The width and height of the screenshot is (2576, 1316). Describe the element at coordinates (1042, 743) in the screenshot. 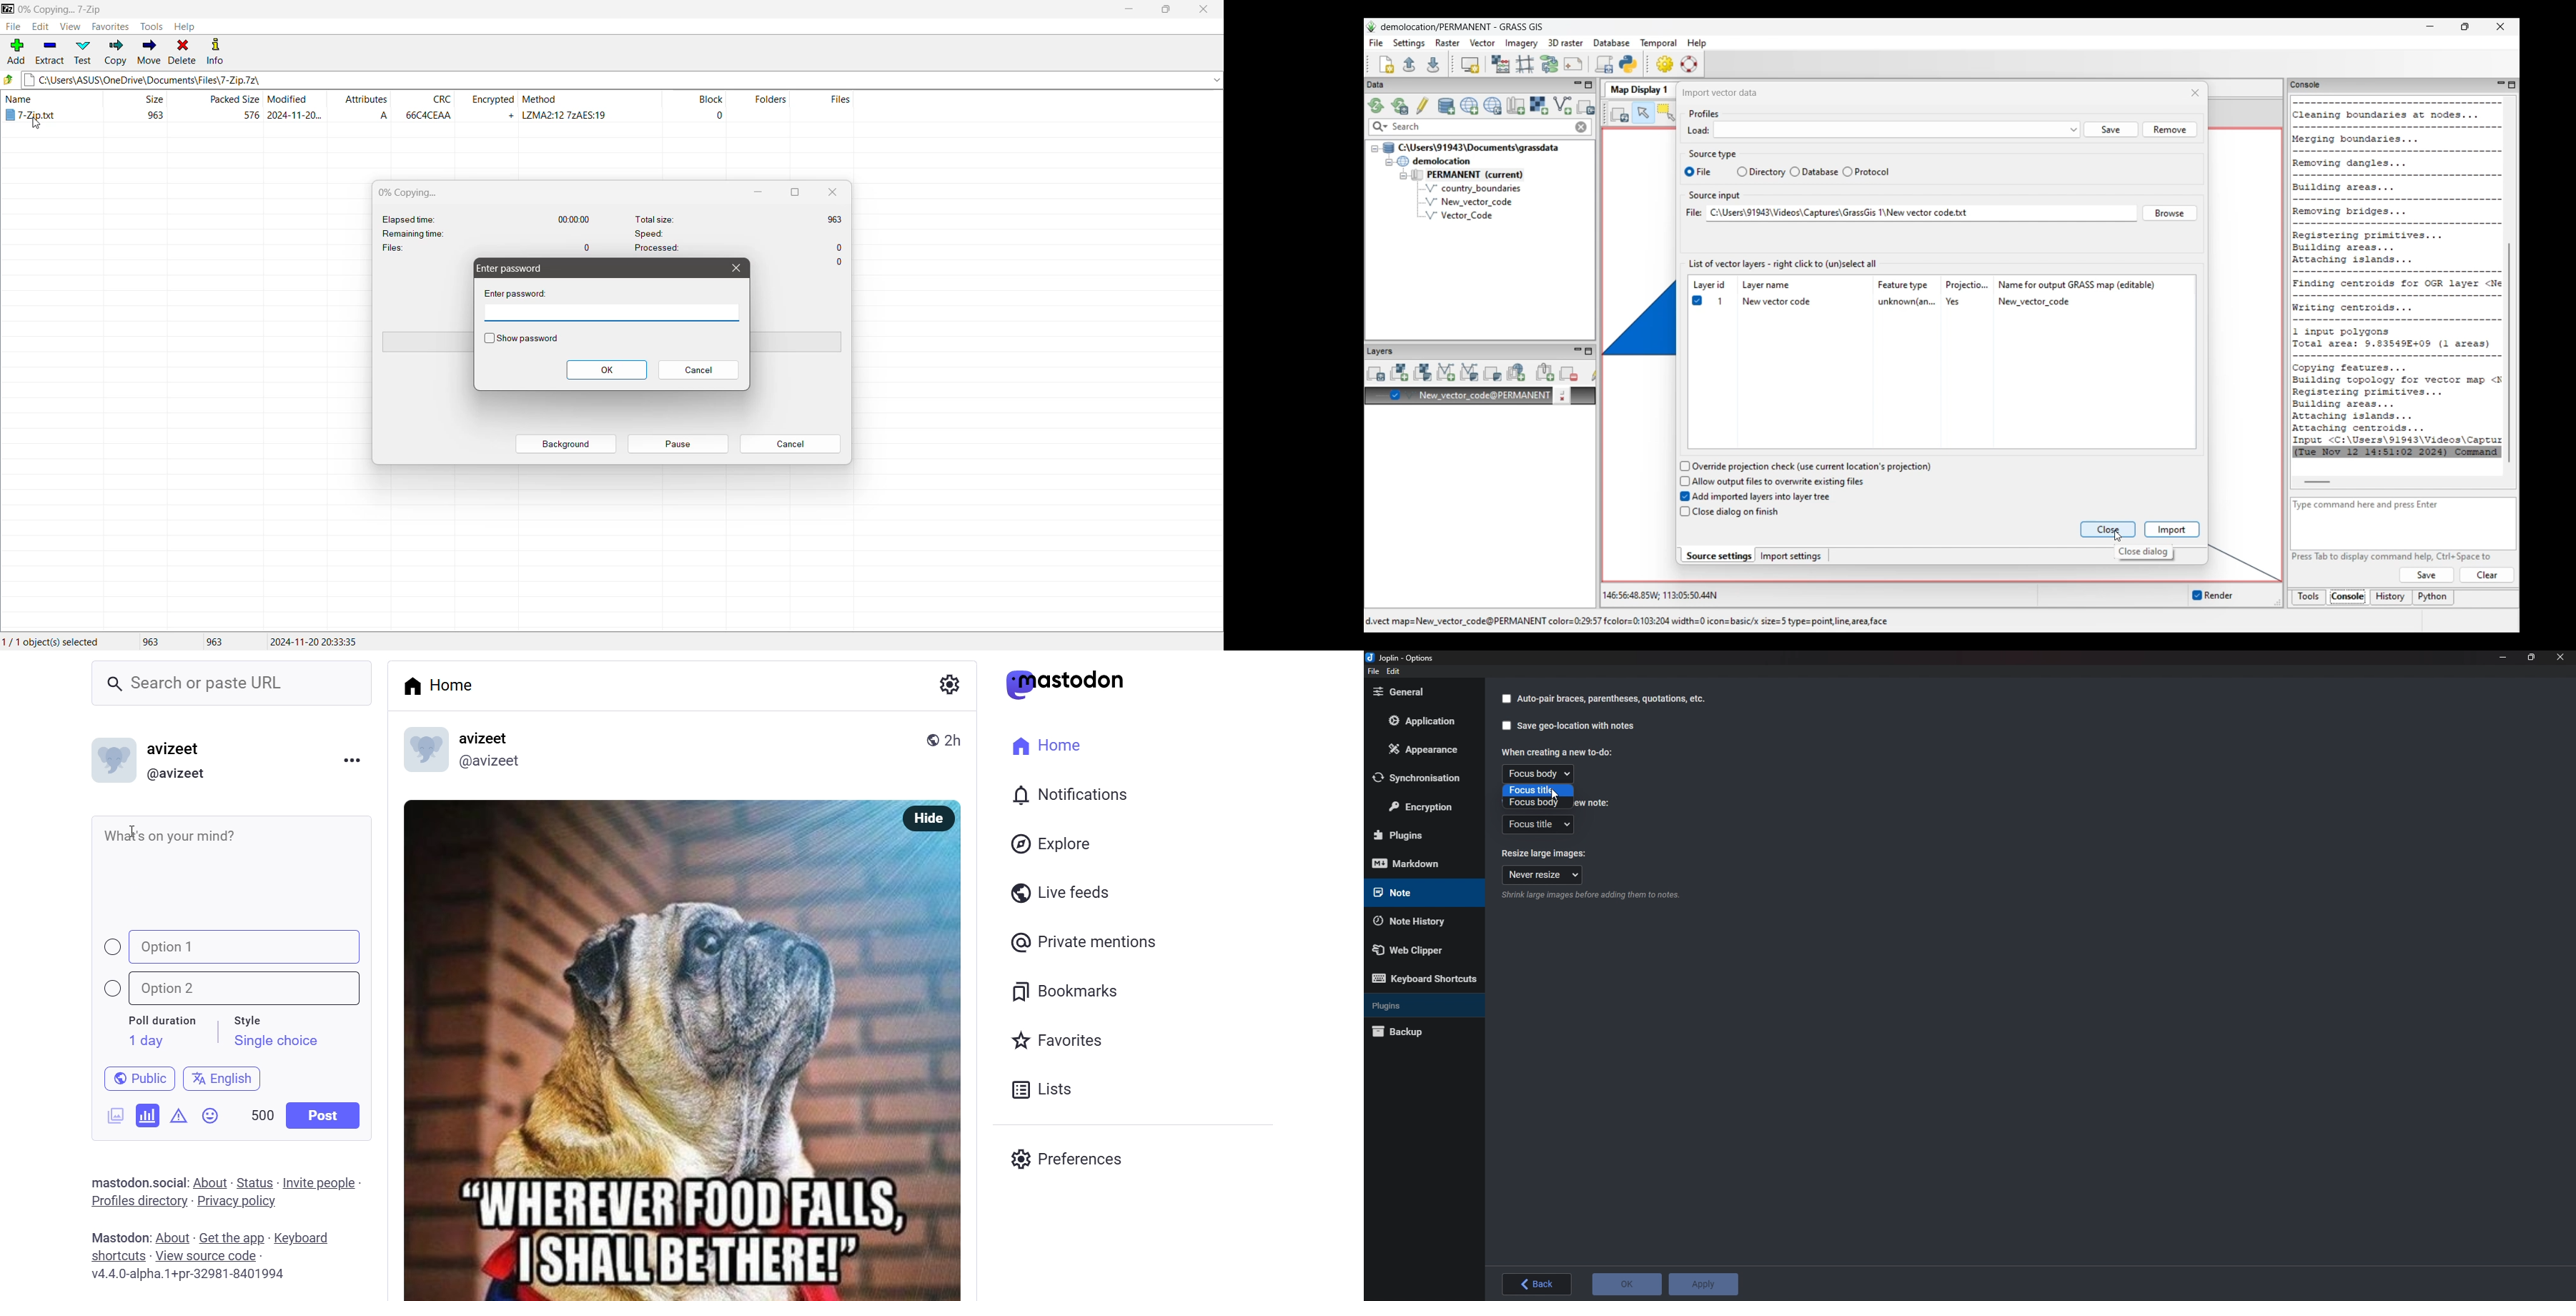

I see `home` at that location.